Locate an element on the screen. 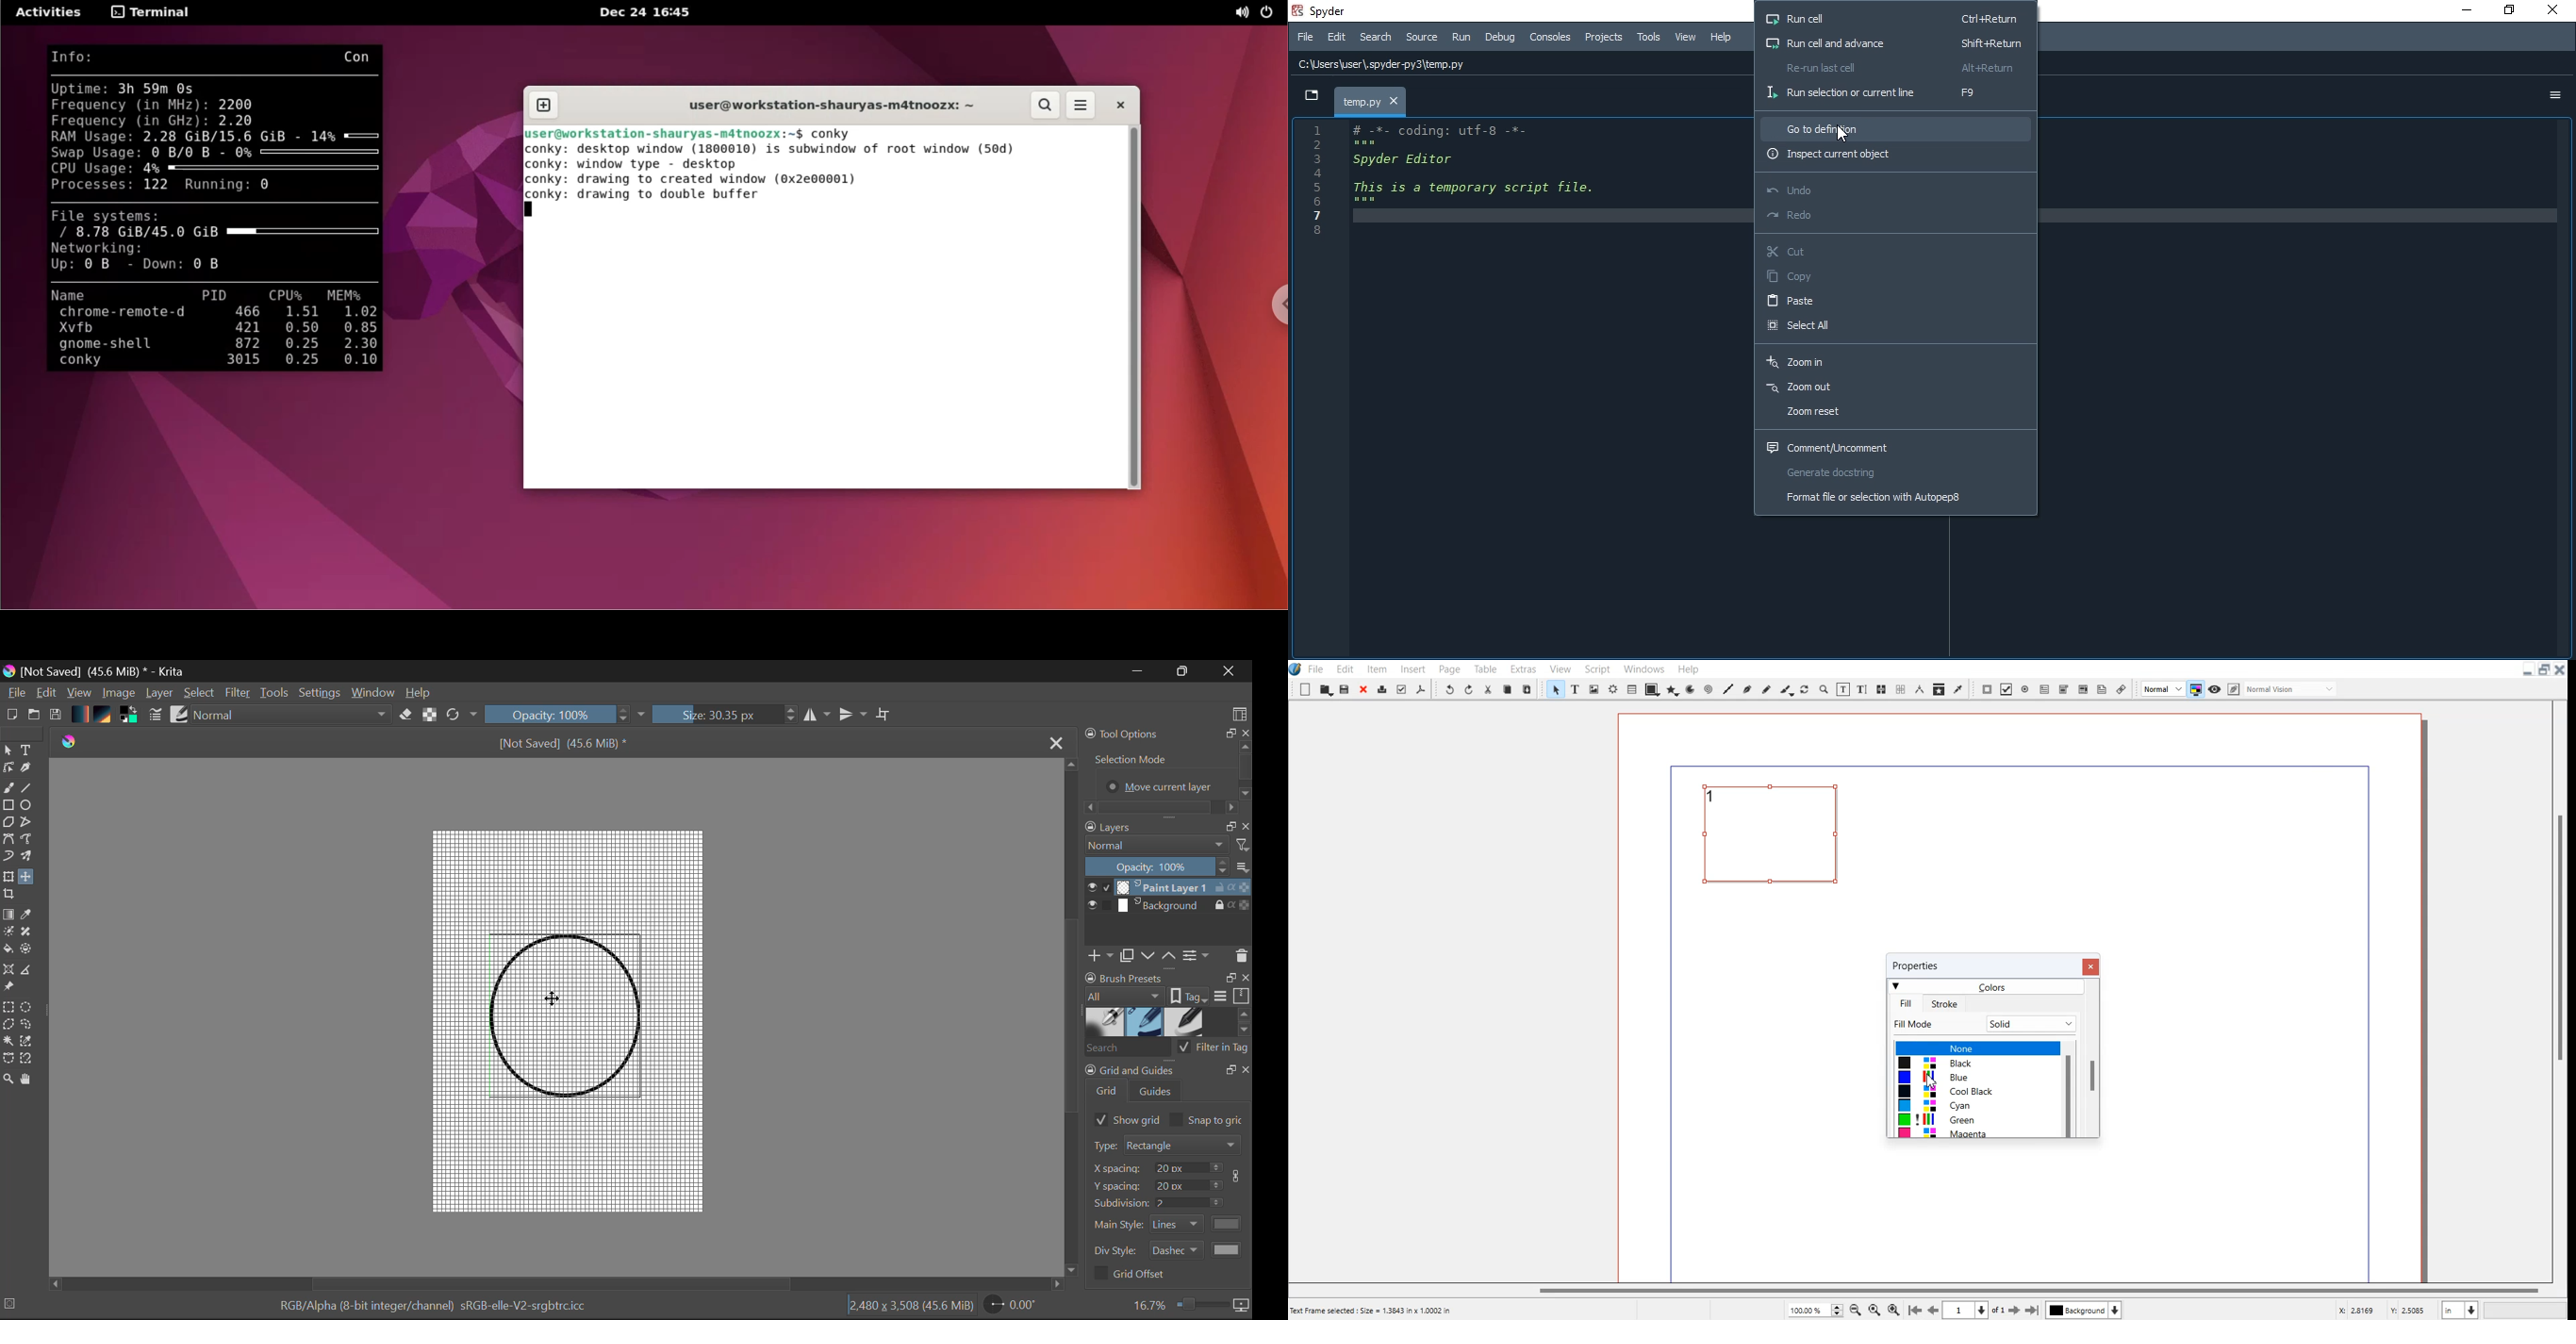 Image resolution: width=2576 pixels, height=1344 pixels. Select is located at coordinates (200, 693).